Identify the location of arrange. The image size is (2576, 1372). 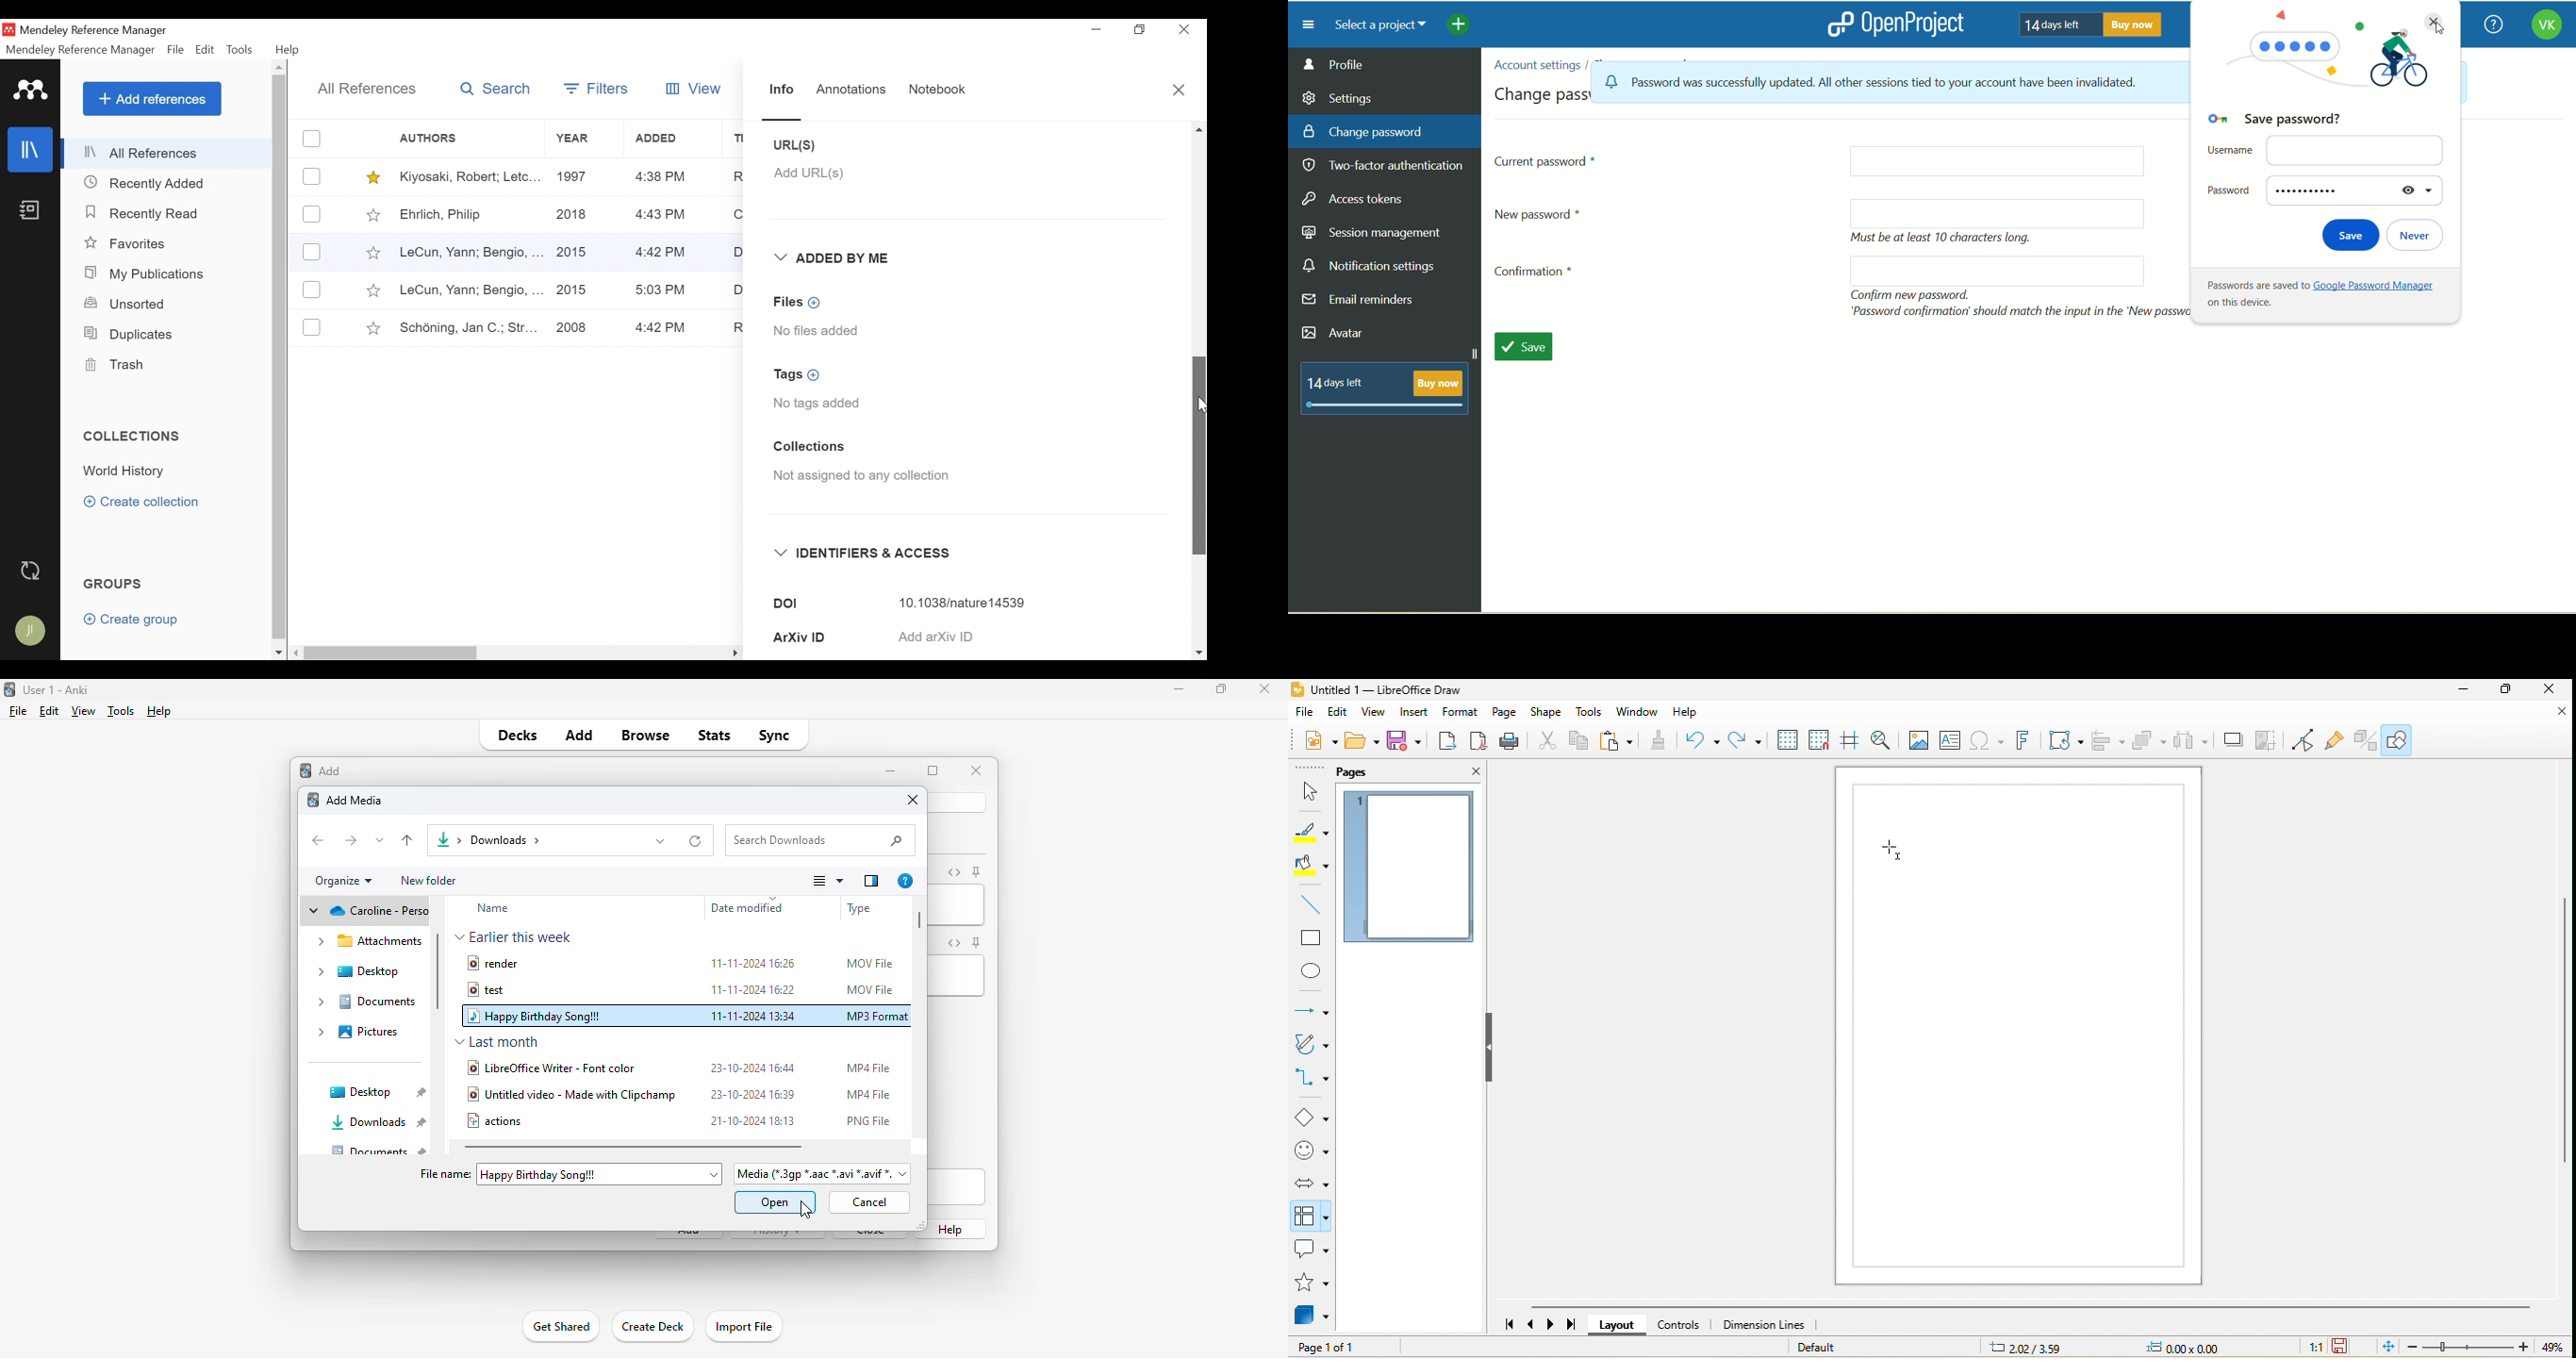
(2149, 742).